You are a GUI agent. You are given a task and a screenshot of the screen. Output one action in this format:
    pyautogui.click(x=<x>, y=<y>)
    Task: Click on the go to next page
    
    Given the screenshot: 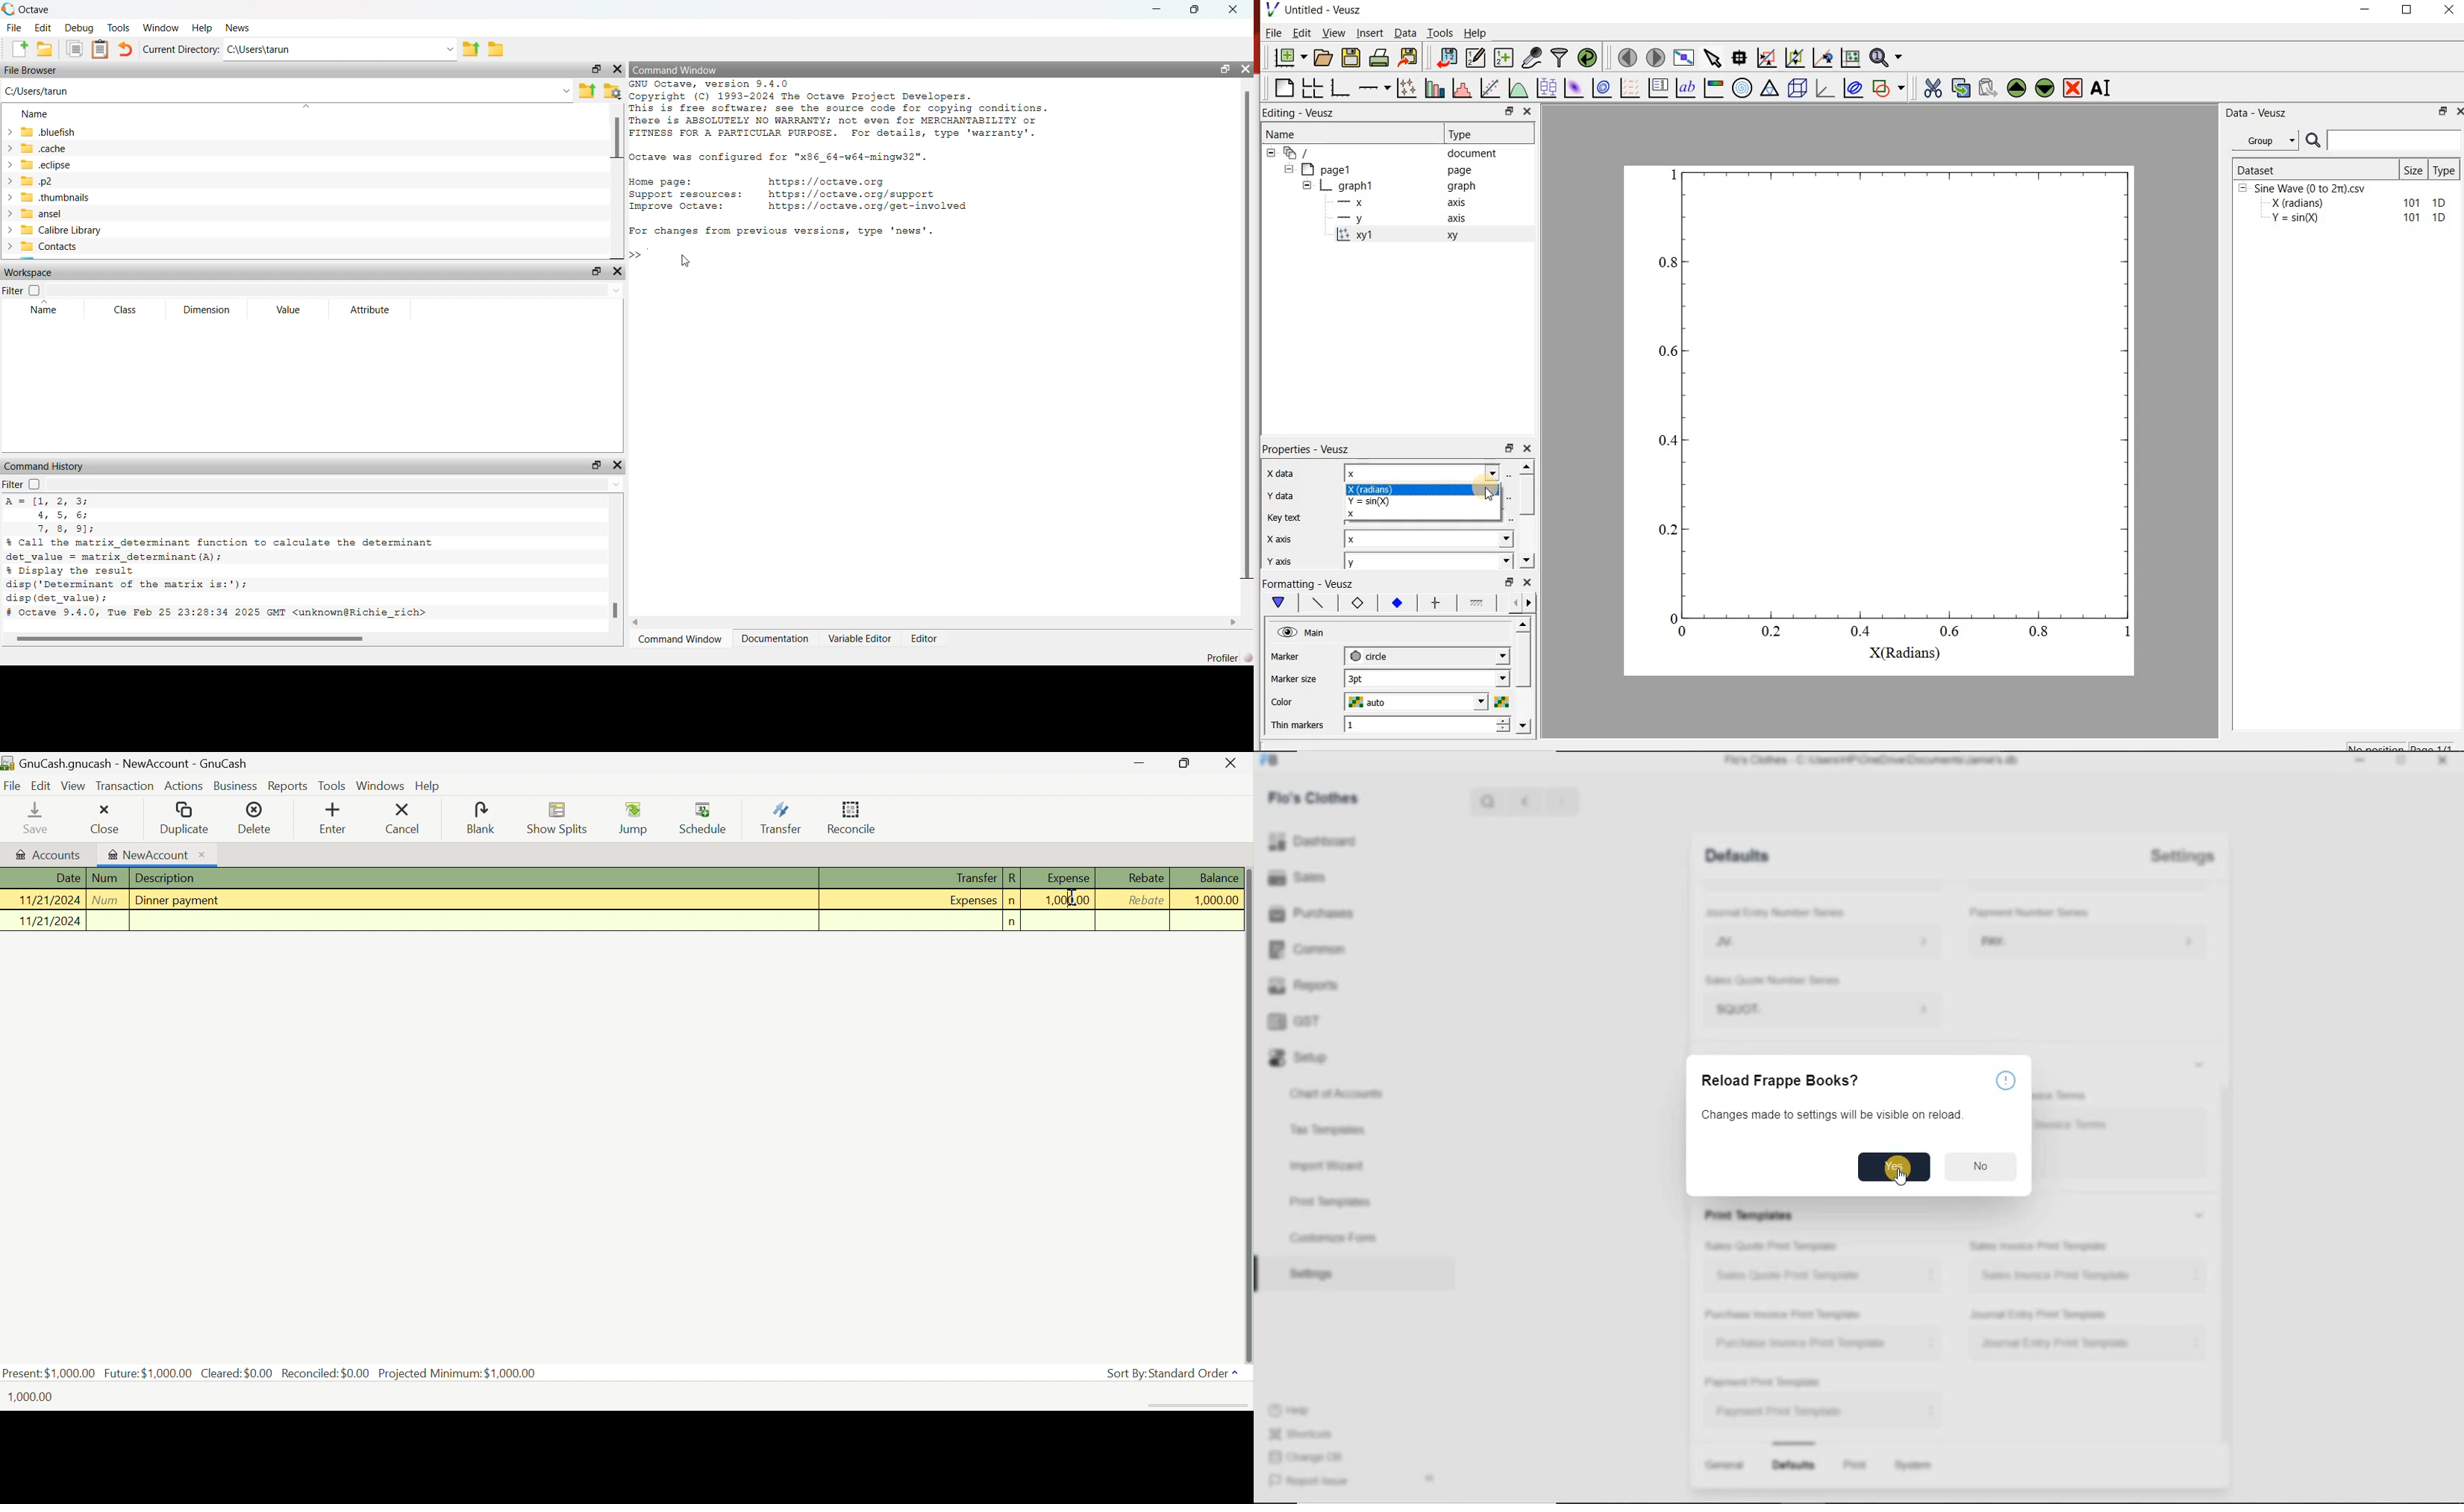 What is the action you would take?
    pyautogui.click(x=1656, y=56)
    